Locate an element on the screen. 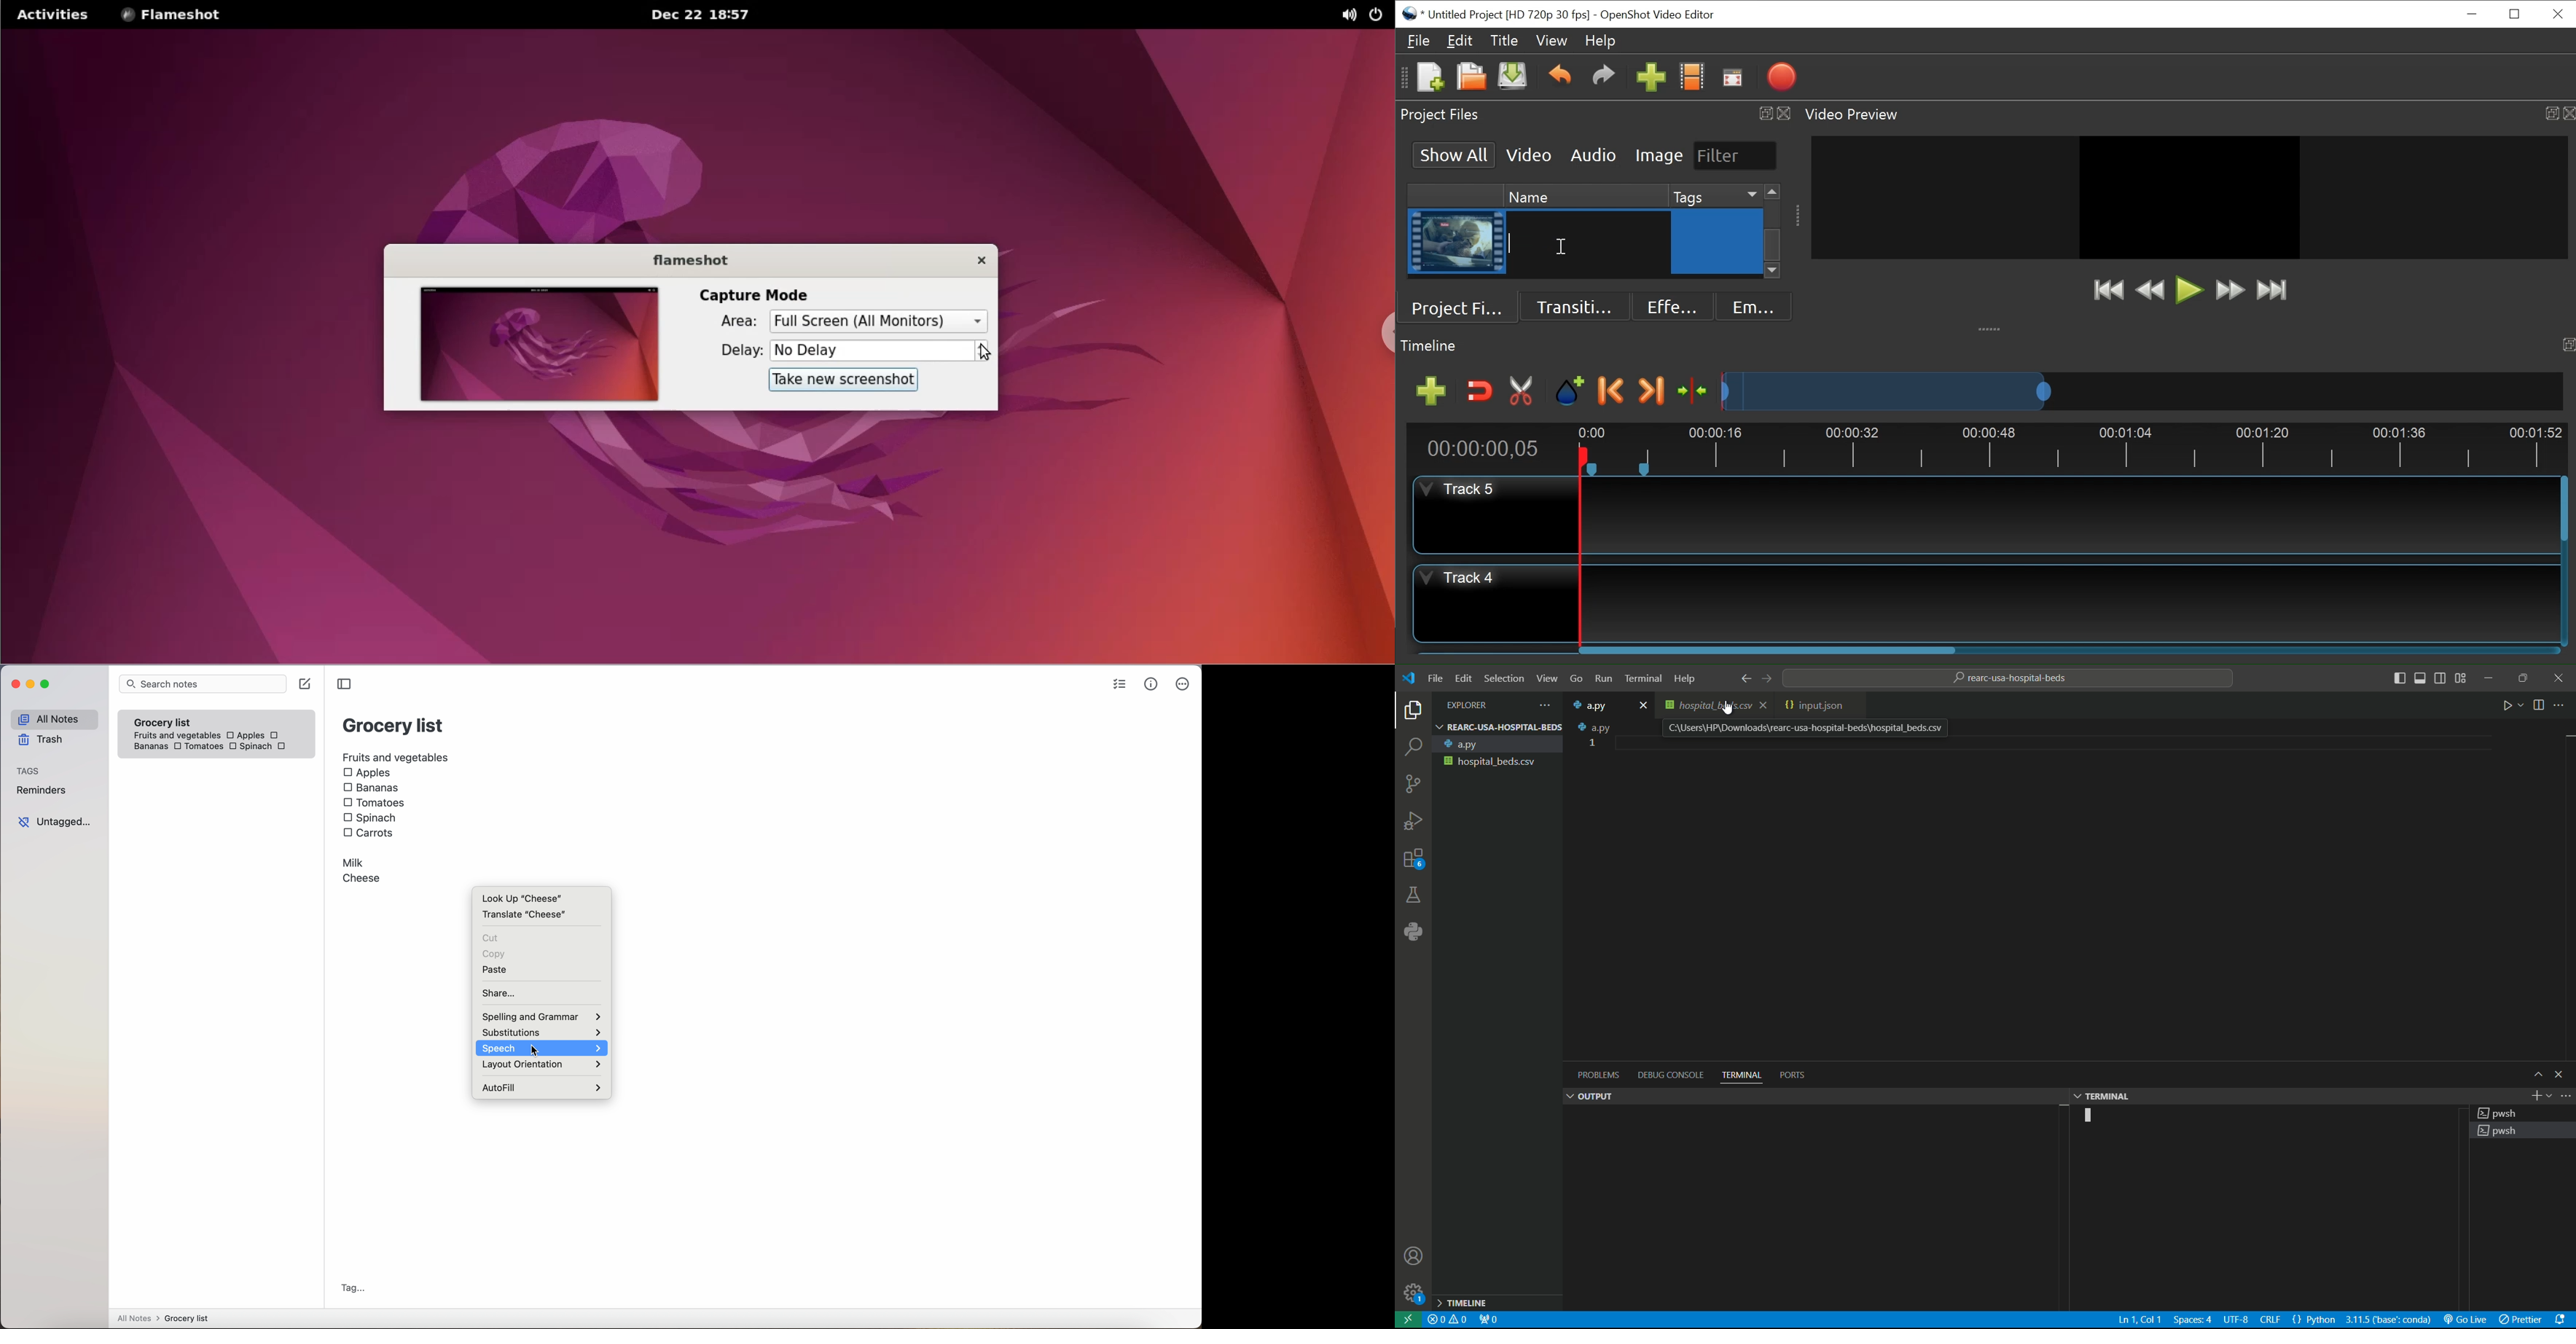 This screenshot has width=2576, height=1344. tag is located at coordinates (355, 1288).